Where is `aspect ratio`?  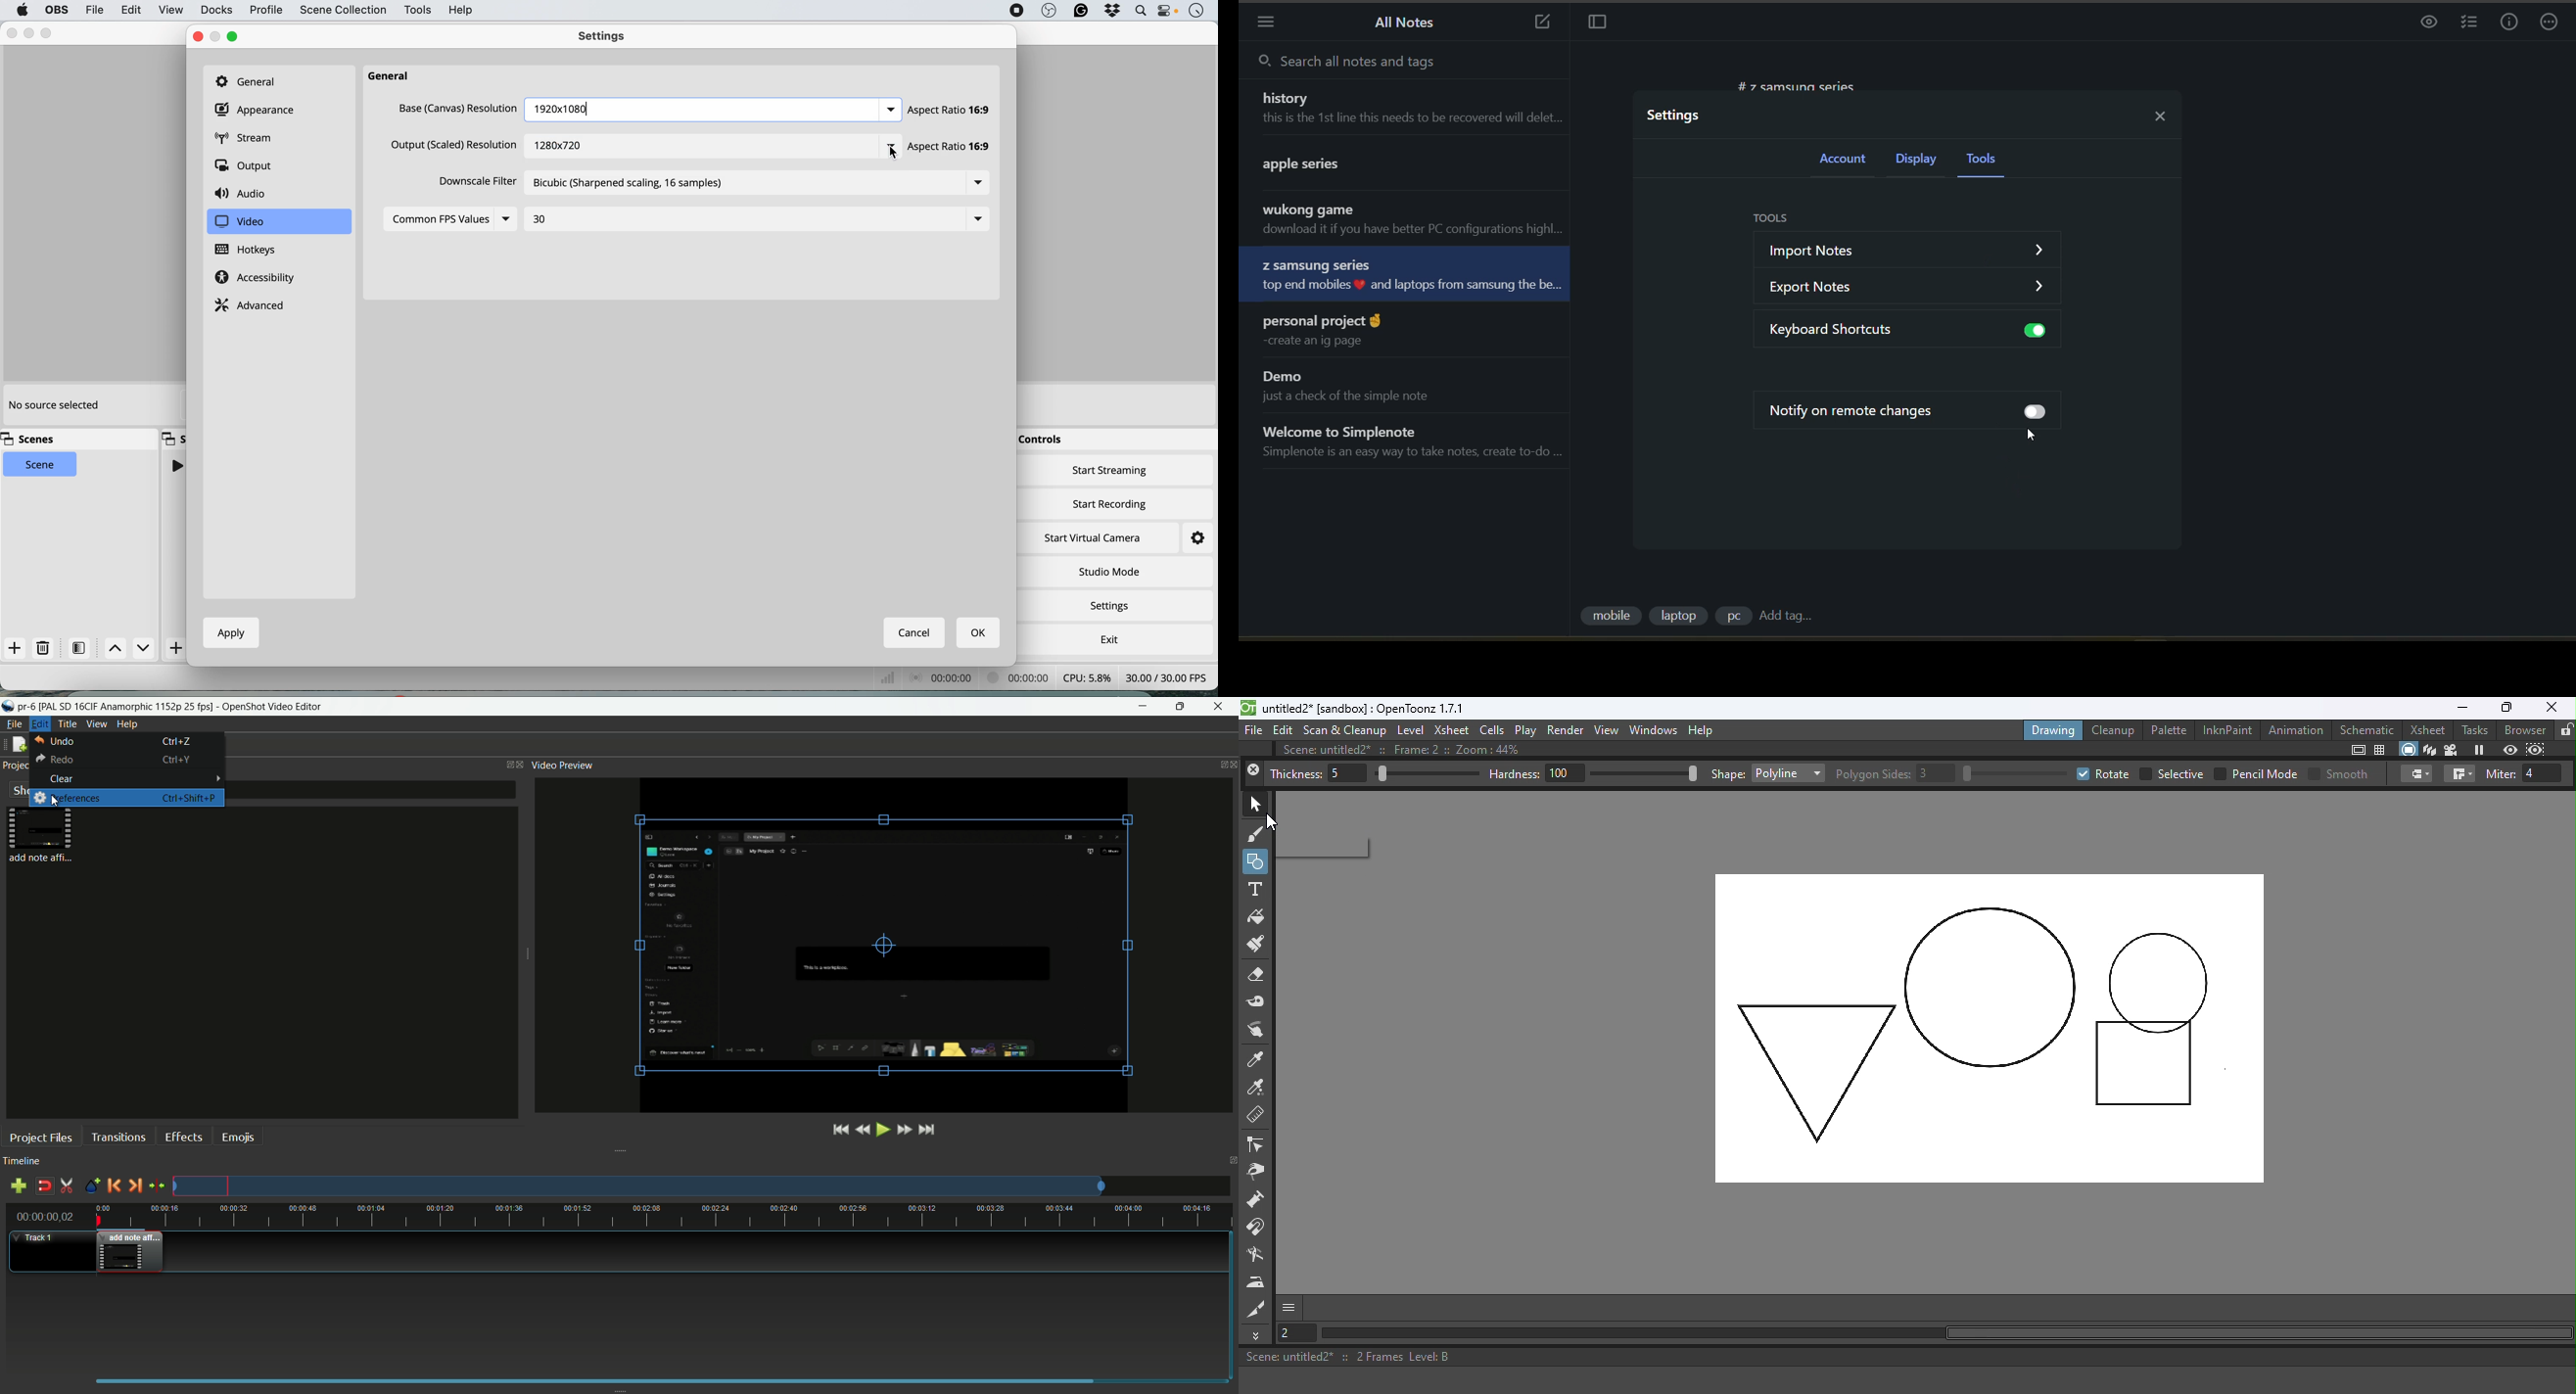
aspect ratio is located at coordinates (950, 111).